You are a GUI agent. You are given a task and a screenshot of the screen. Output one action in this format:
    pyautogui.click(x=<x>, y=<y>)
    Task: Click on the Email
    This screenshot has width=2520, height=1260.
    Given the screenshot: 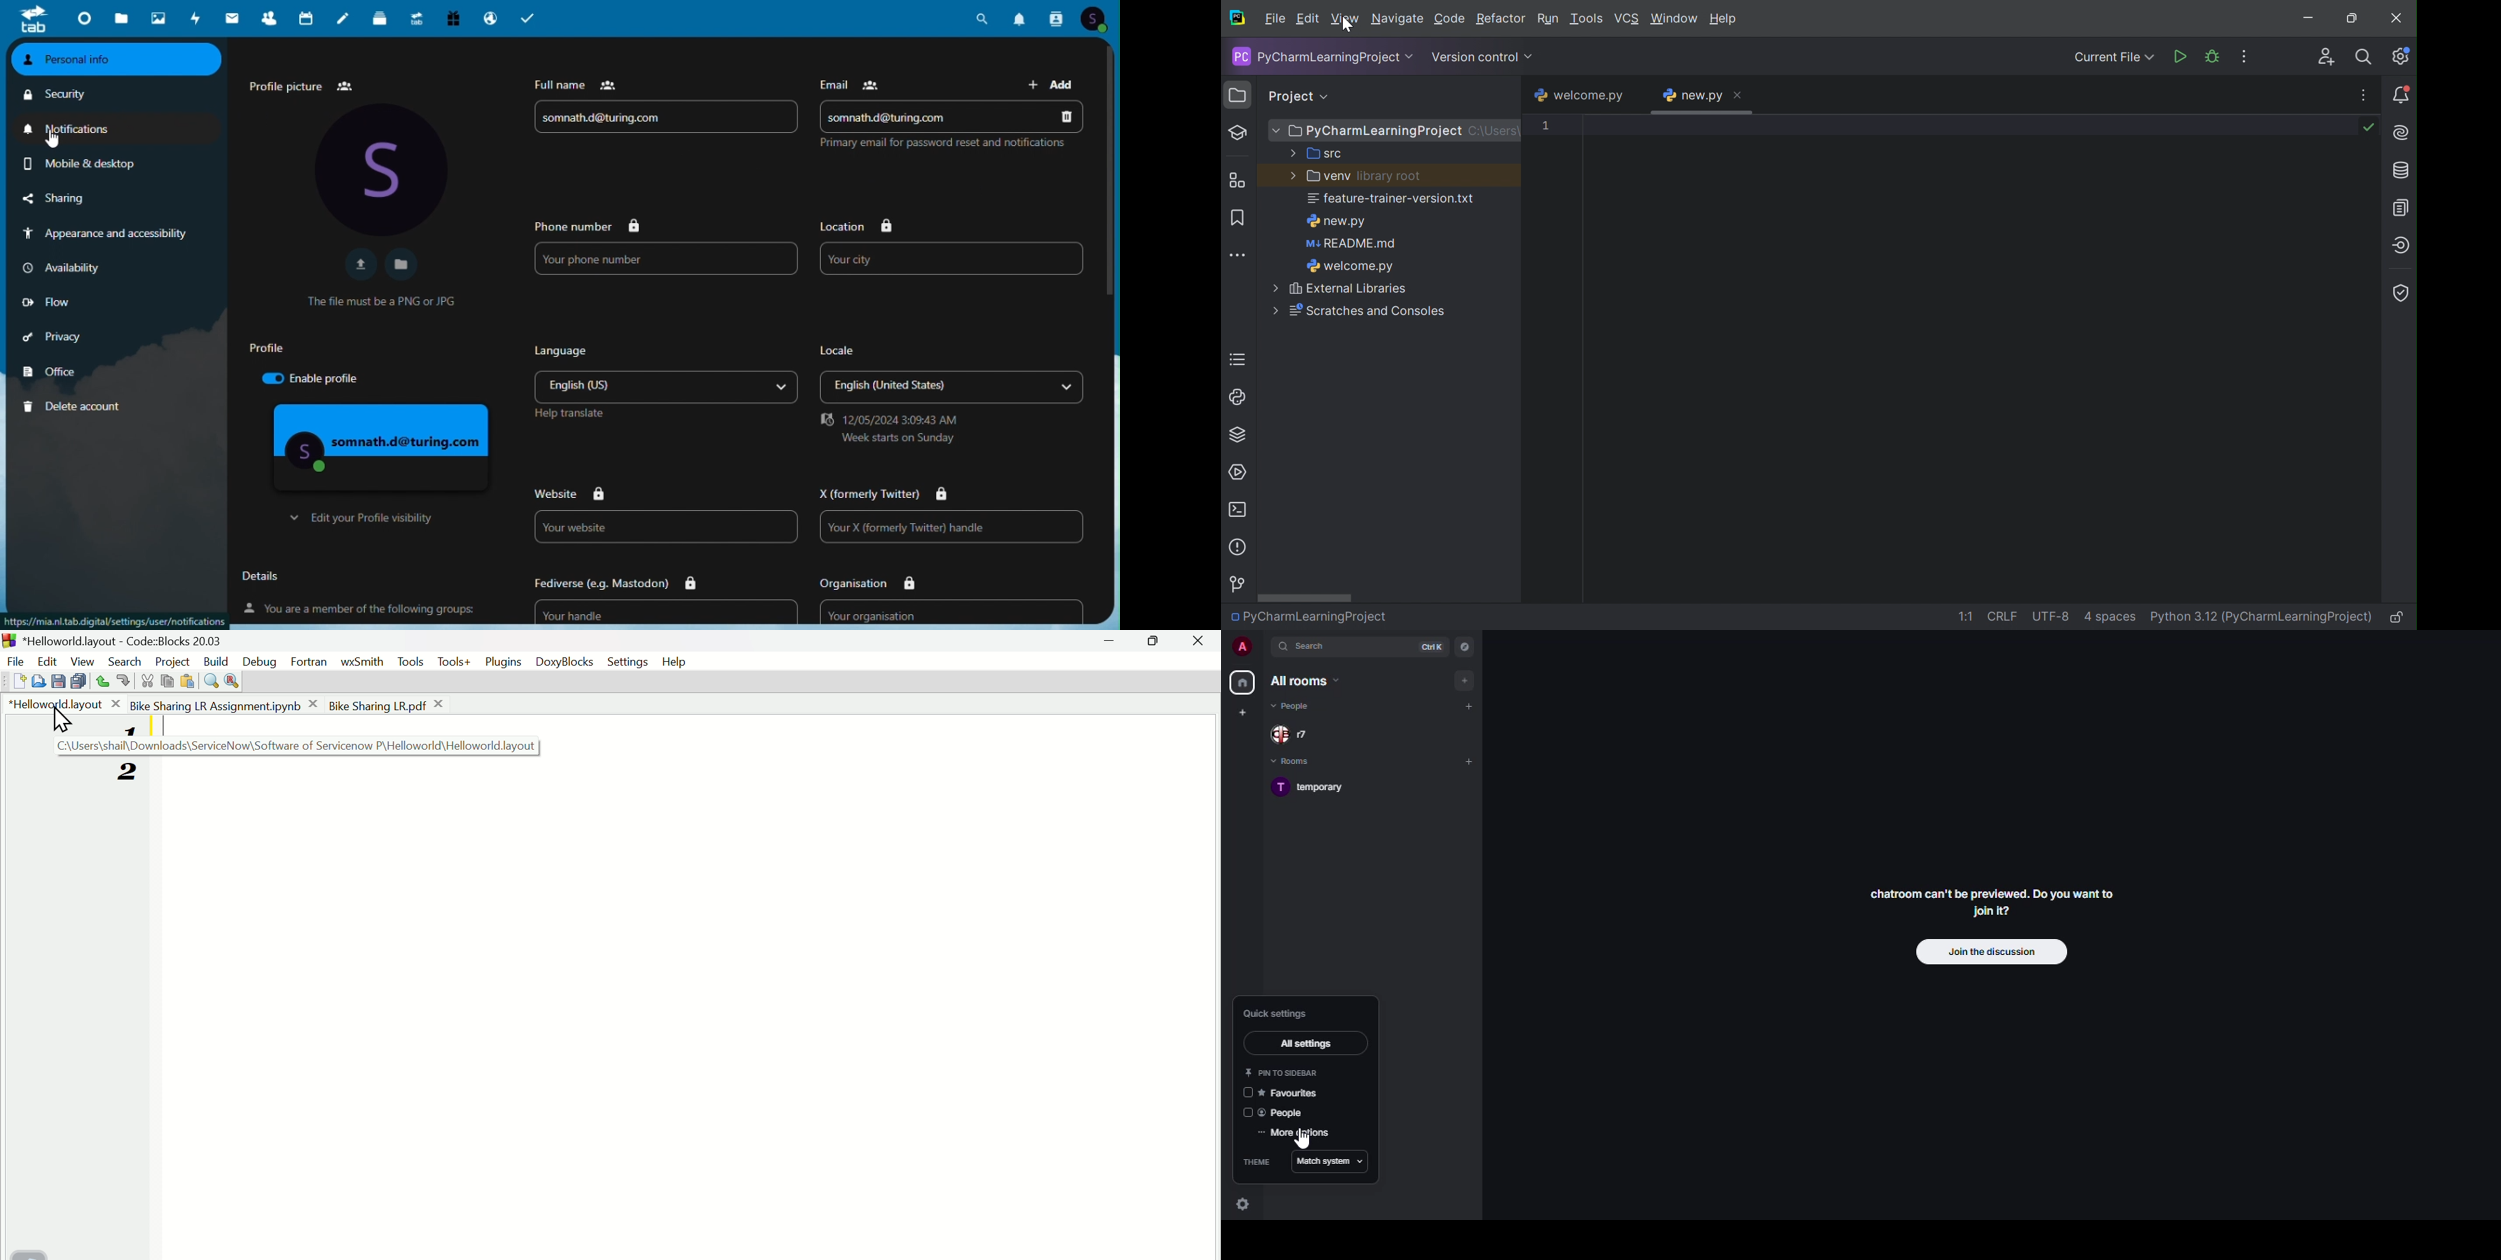 What is the action you would take?
    pyautogui.click(x=948, y=125)
    